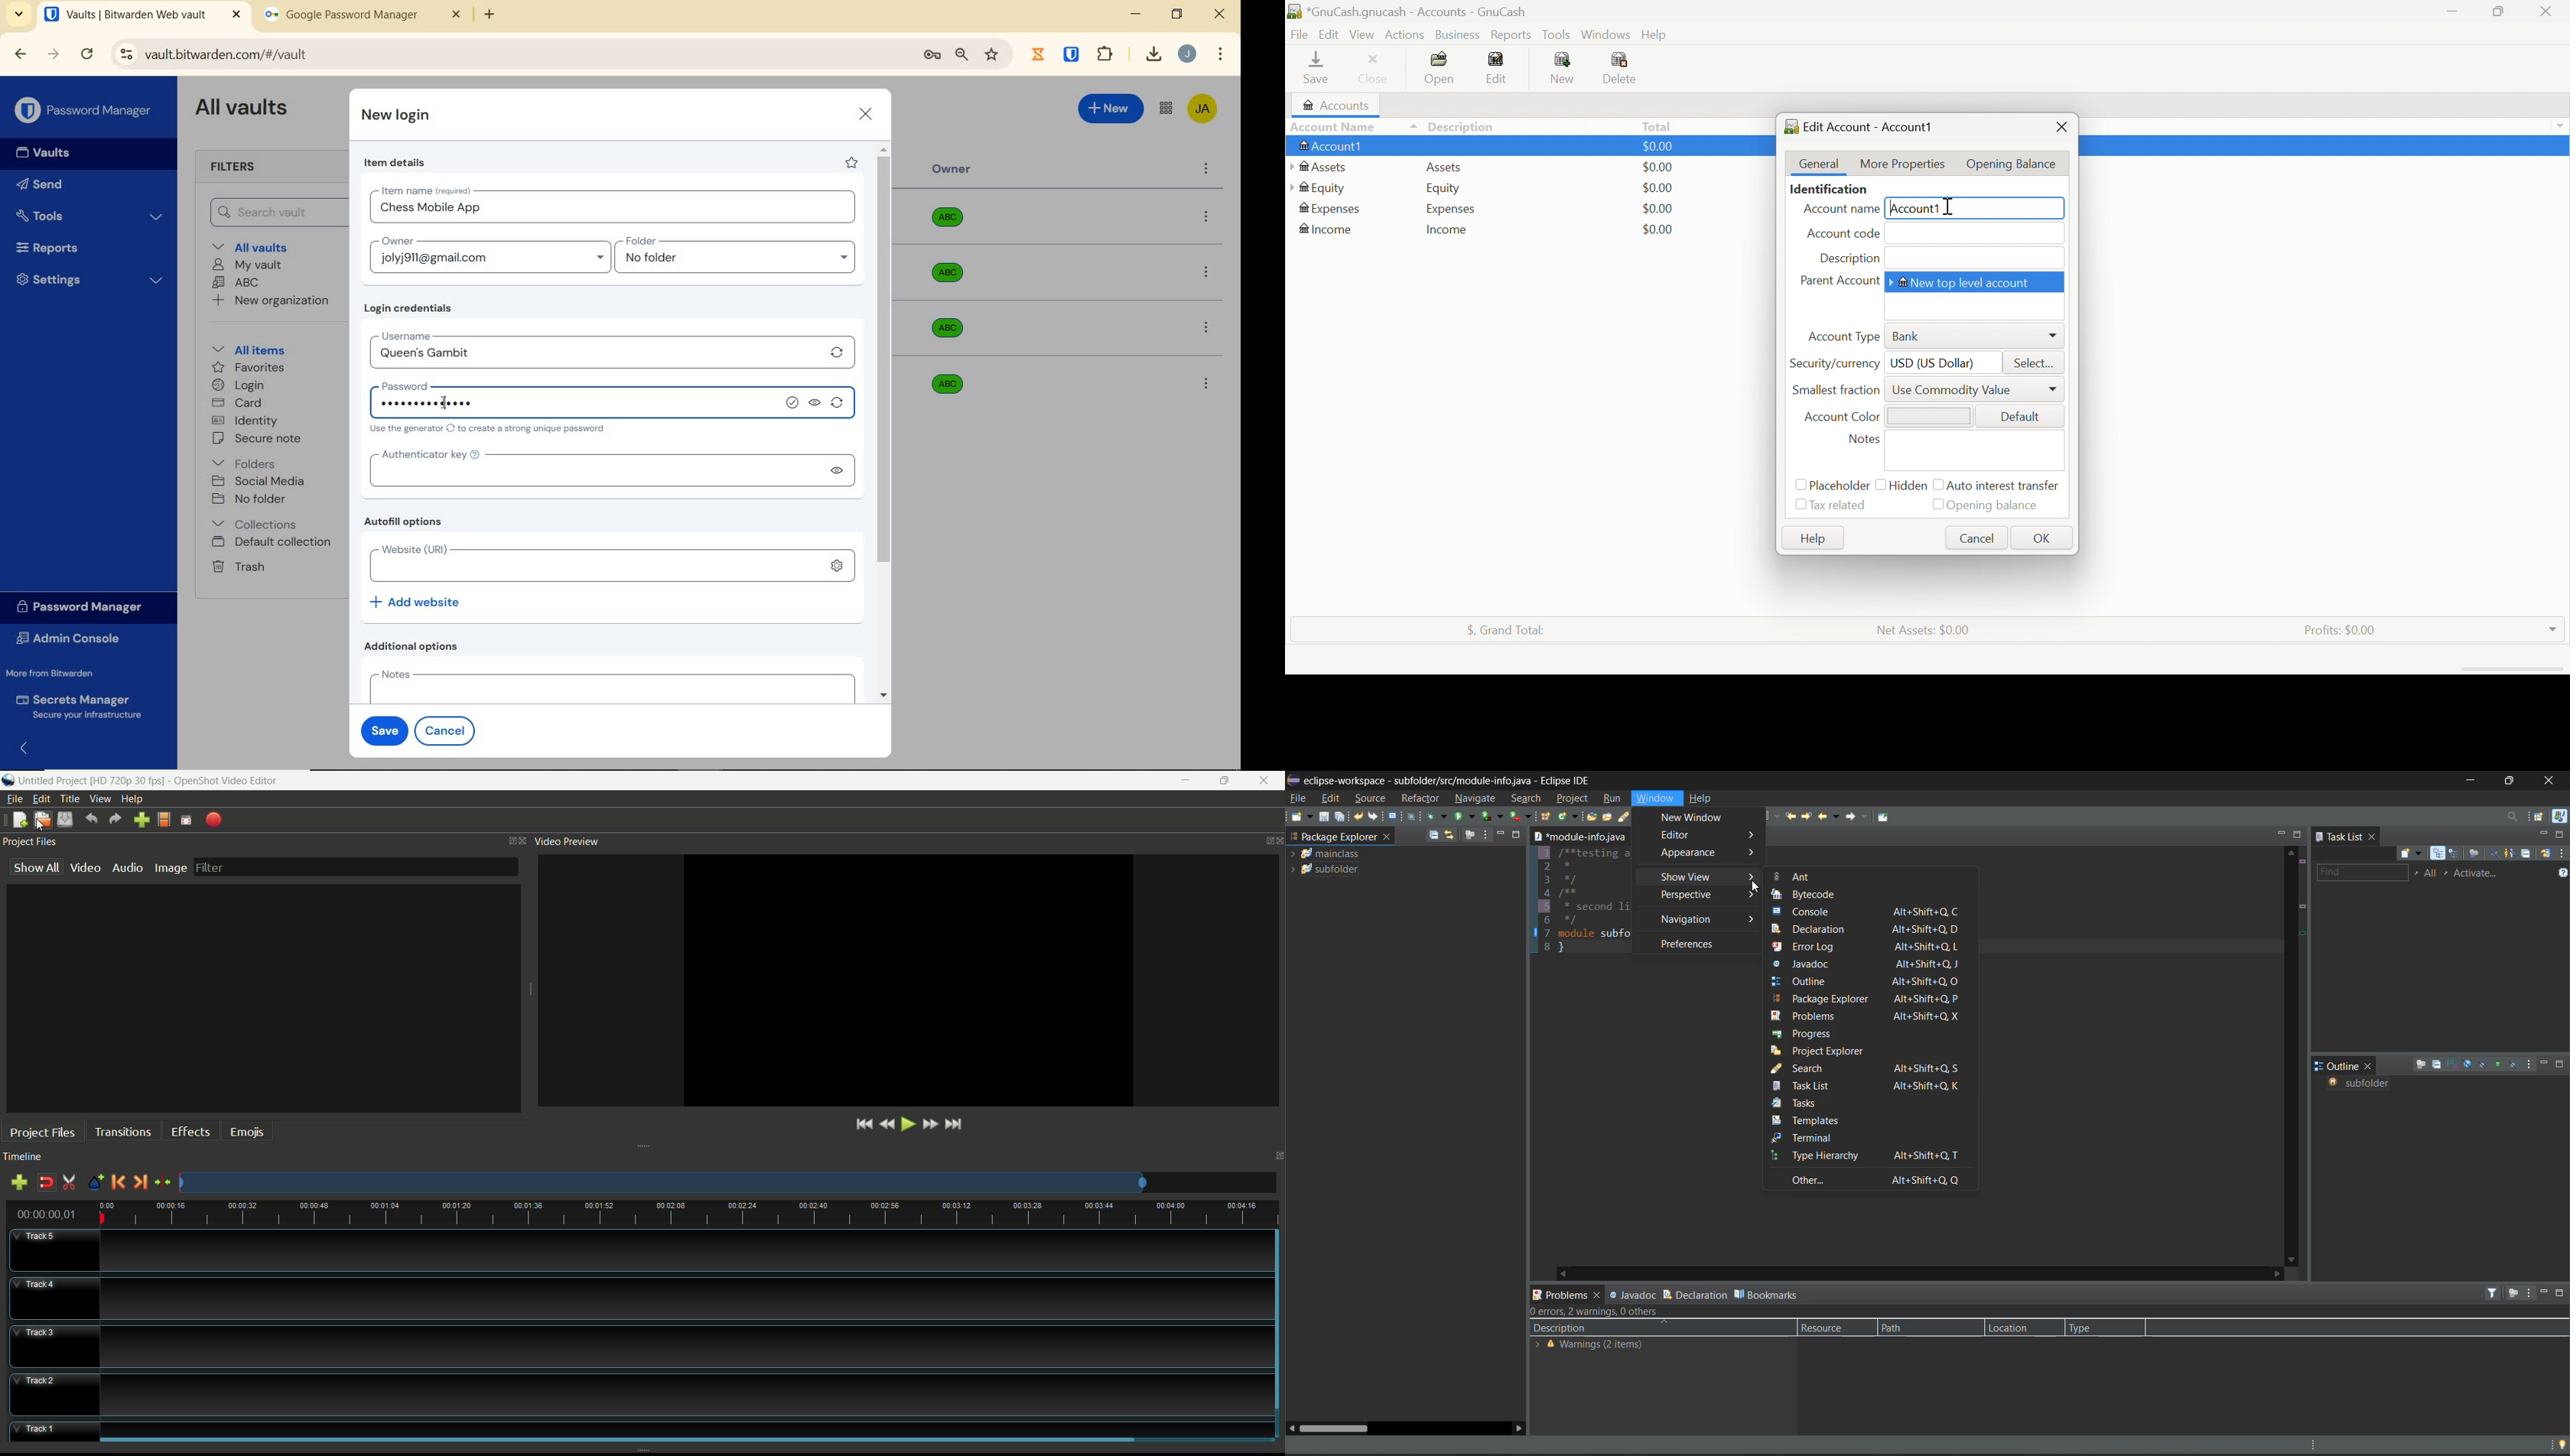 Image resolution: width=2576 pixels, height=1456 pixels. Describe the element at coordinates (1207, 170) in the screenshot. I see `more option` at that location.